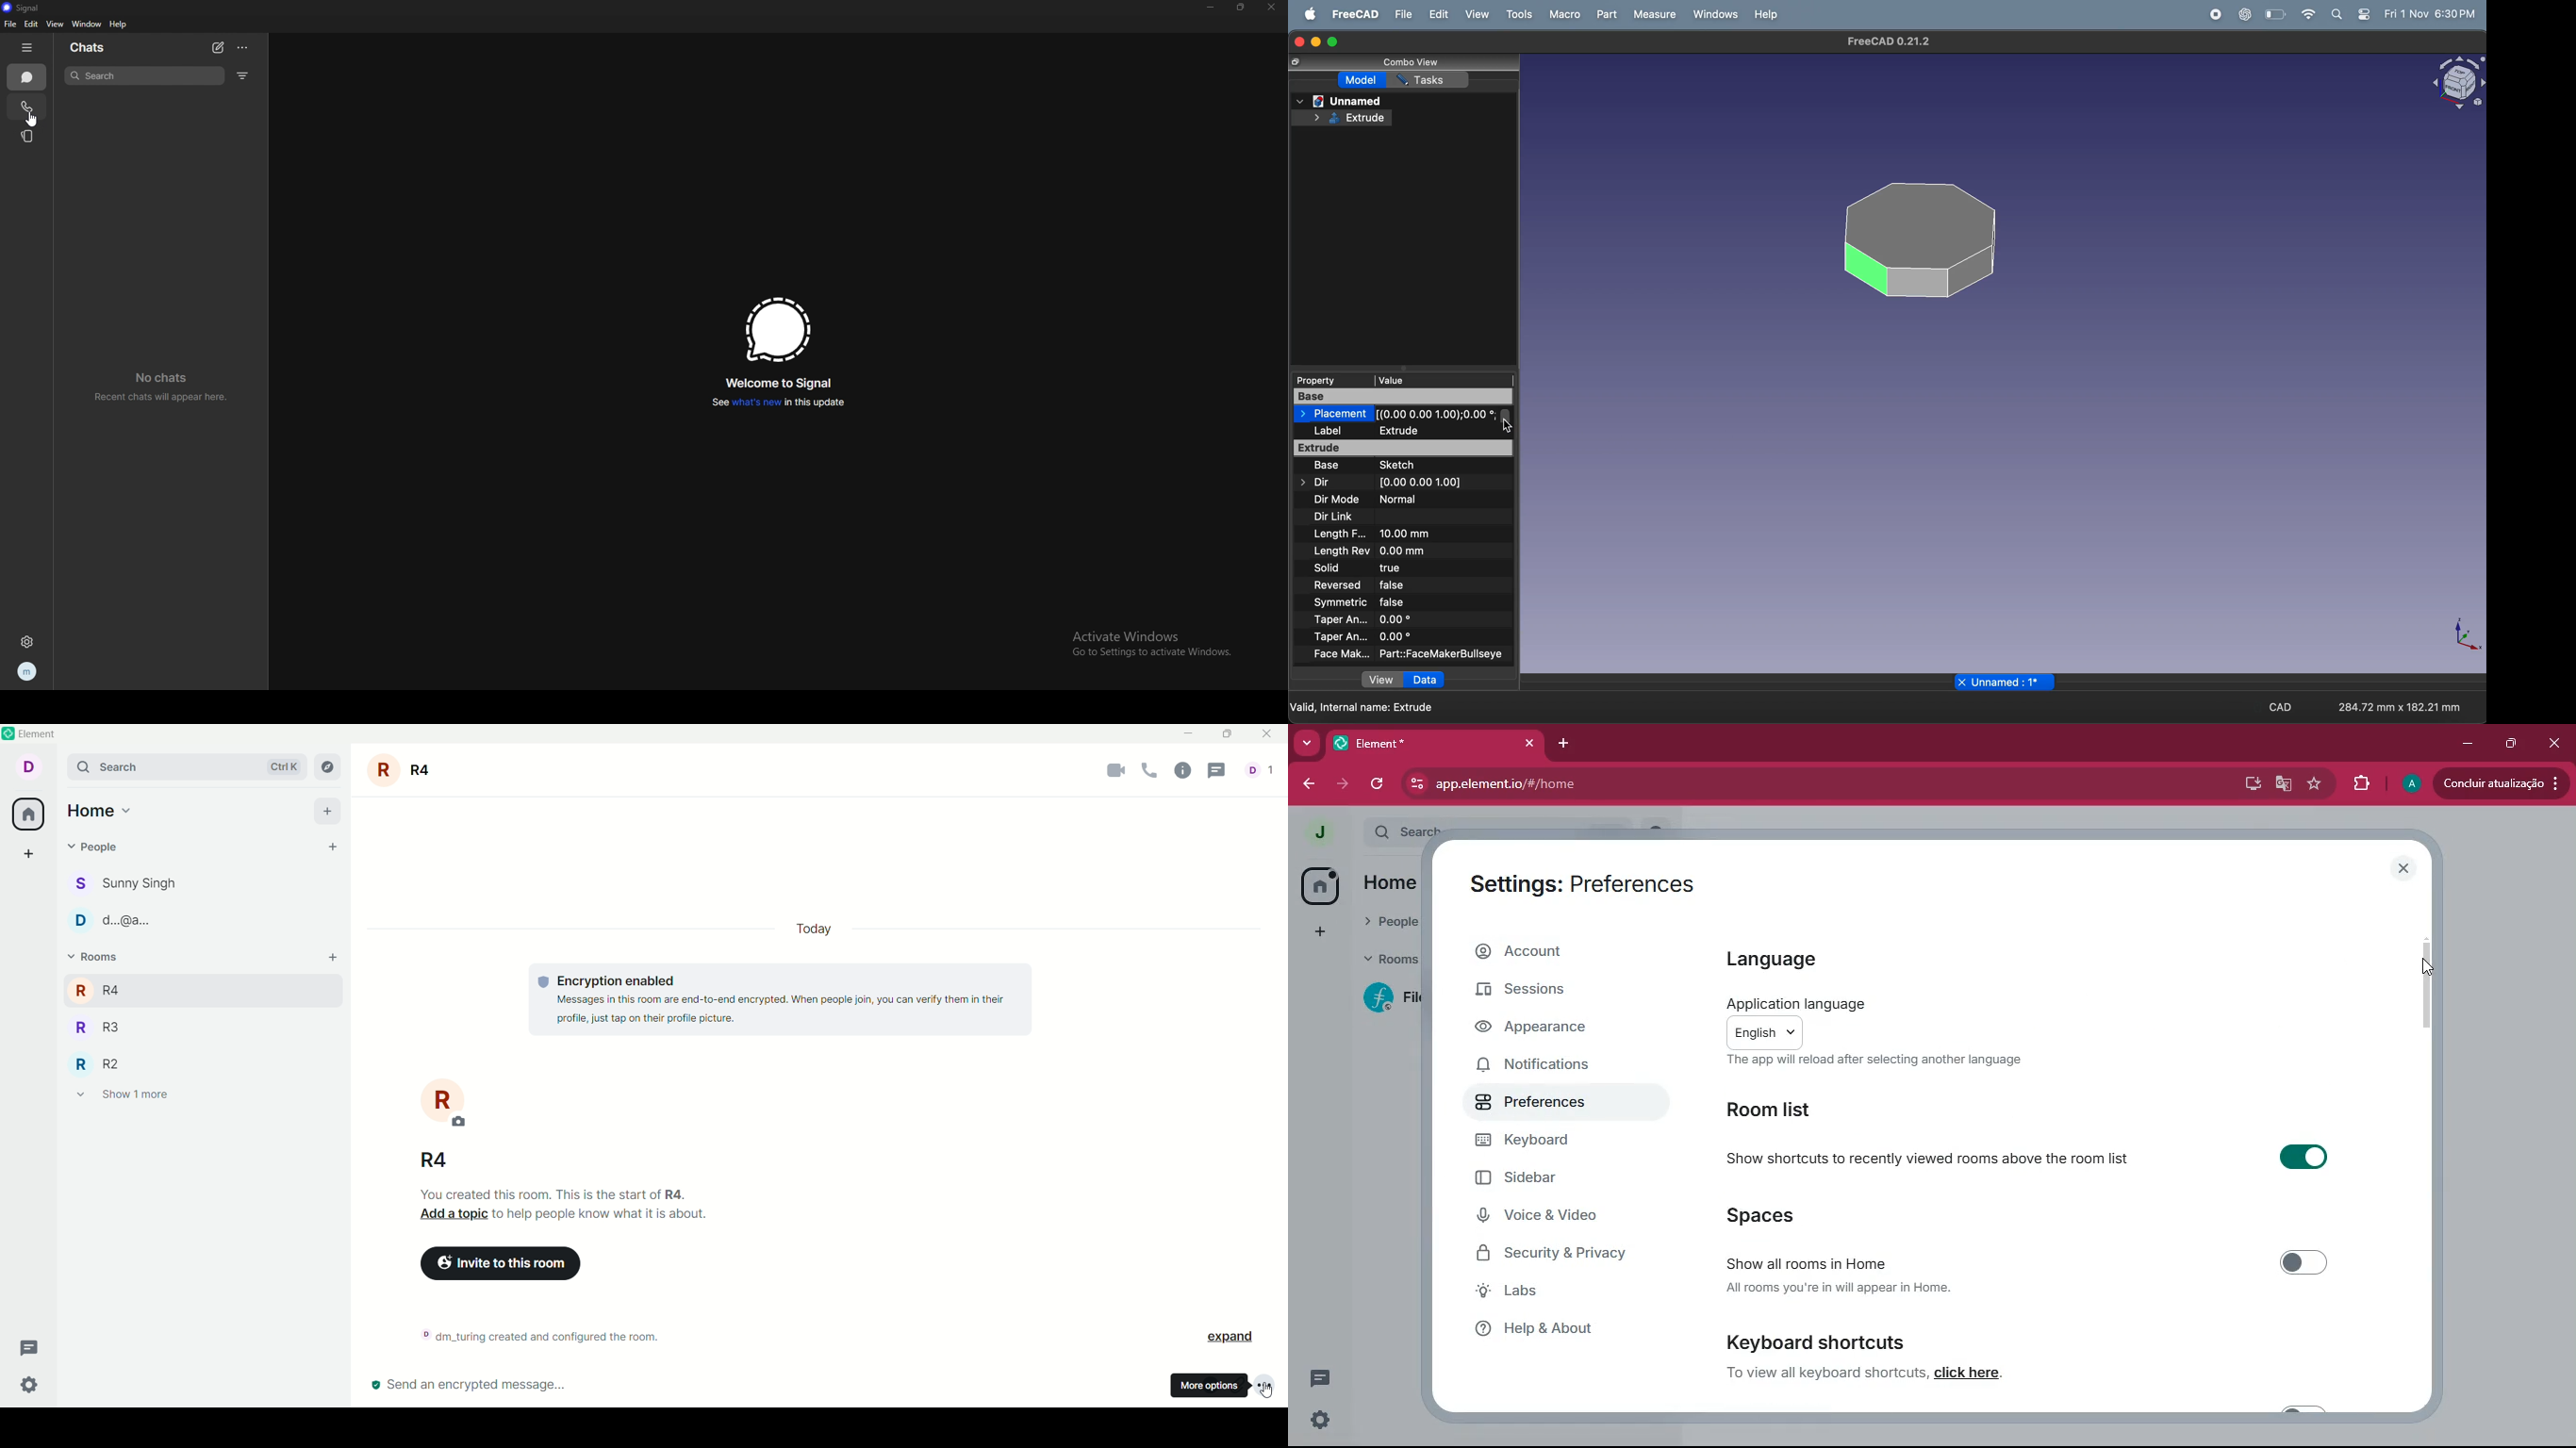 This screenshot has width=2576, height=1456. I want to click on search, so click(2337, 13).